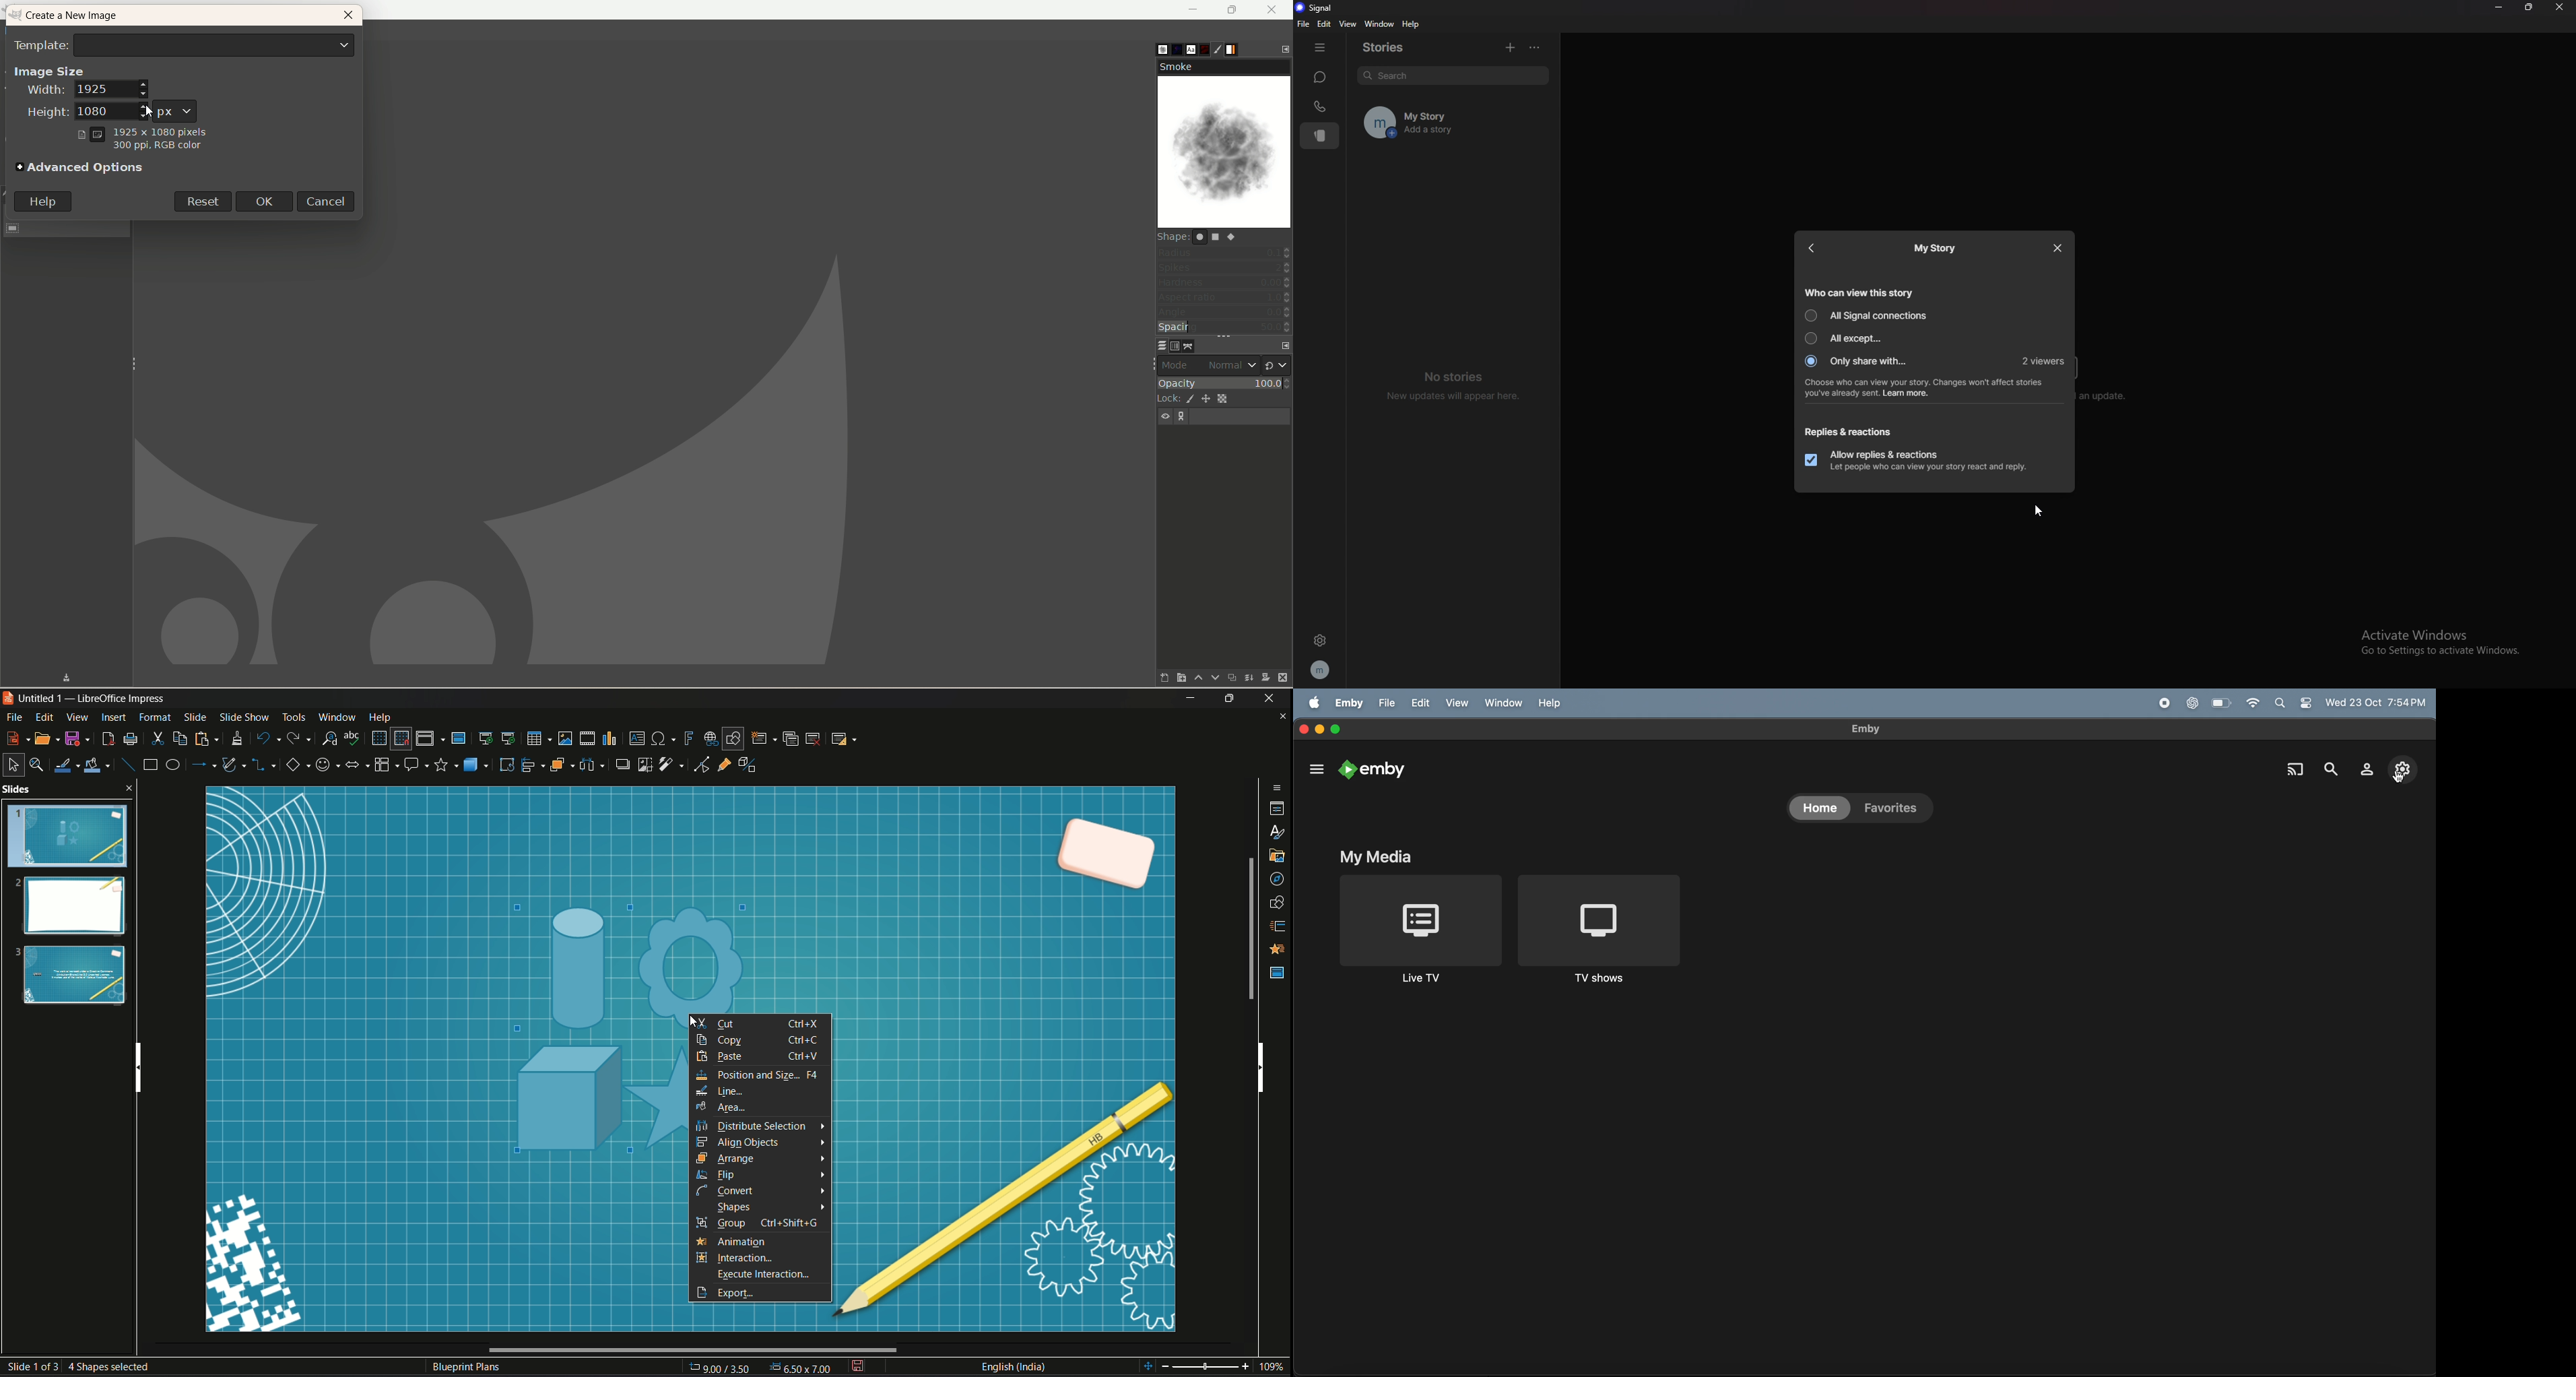 The width and height of the screenshot is (2576, 1400). I want to click on stars and banners, so click(446, 765).